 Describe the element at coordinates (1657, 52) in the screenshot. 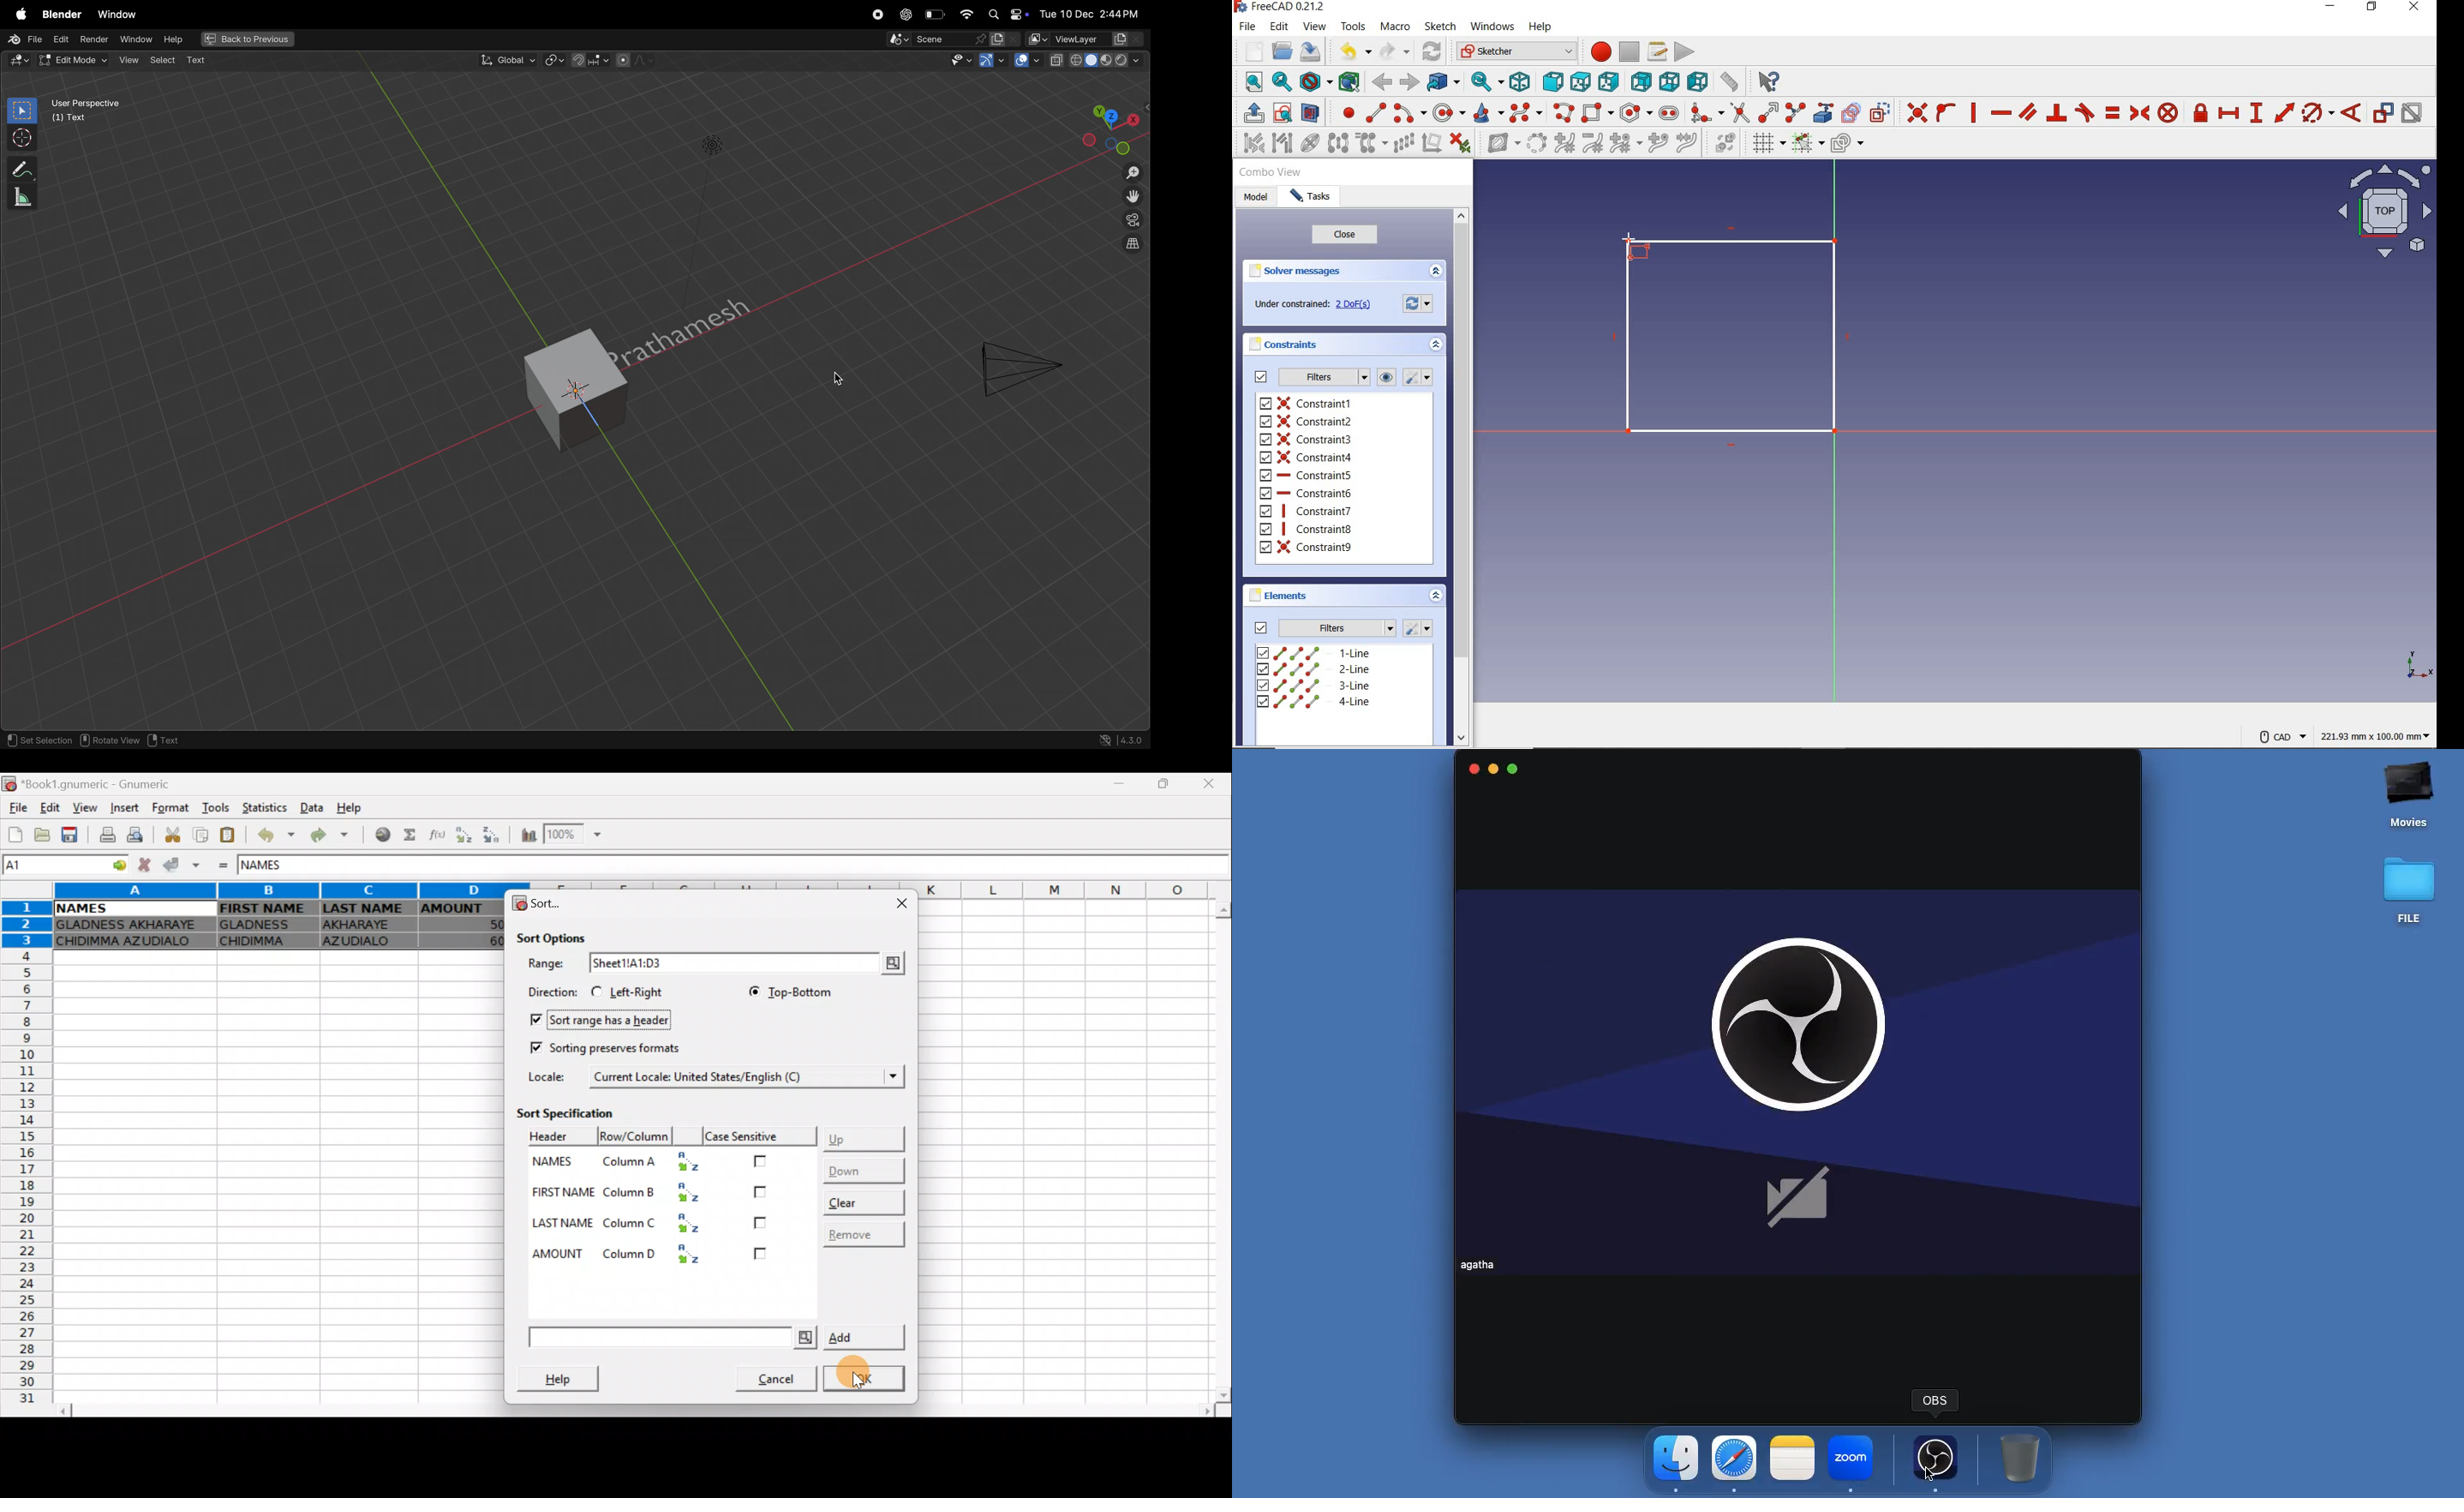

I see `macros` at that location.